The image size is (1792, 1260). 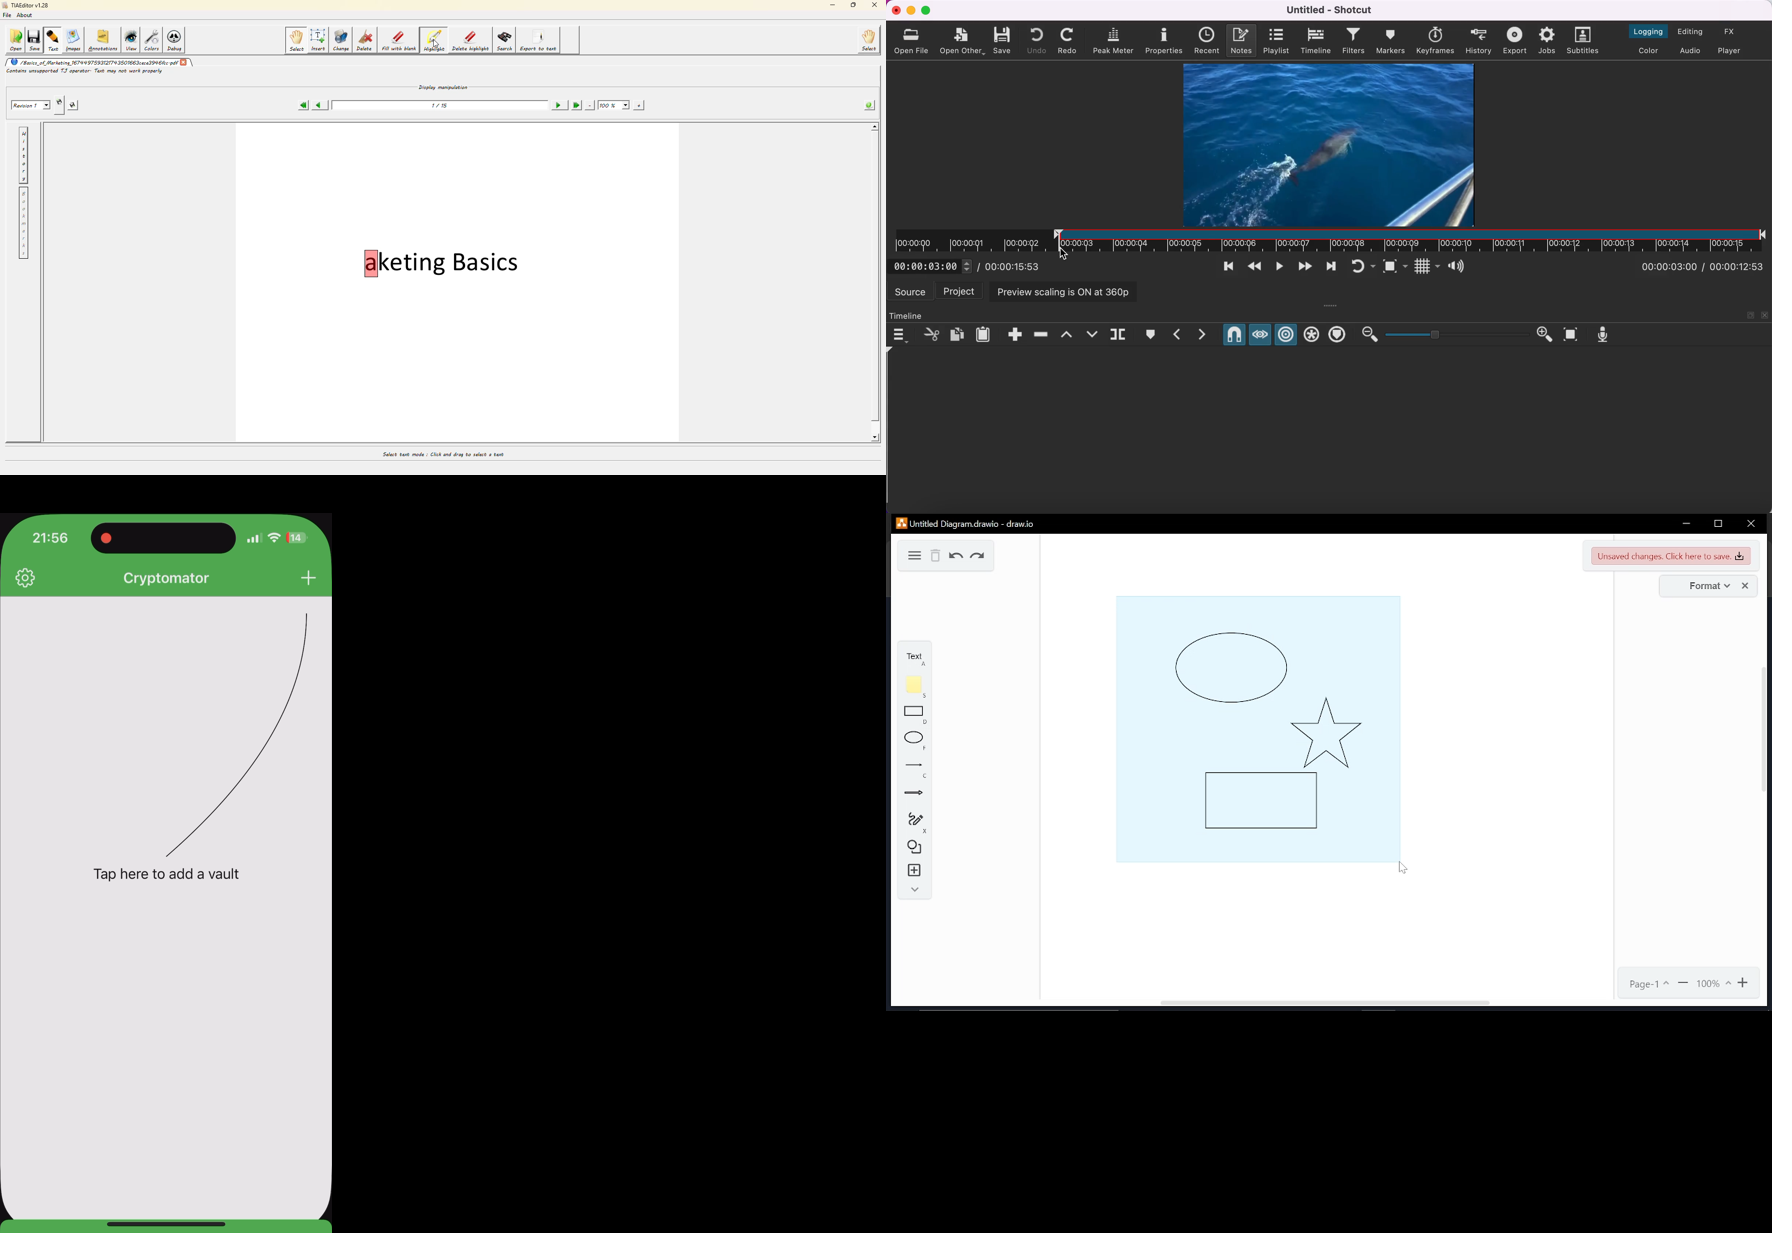 I want to click on close, so click(x=1751, y=525).